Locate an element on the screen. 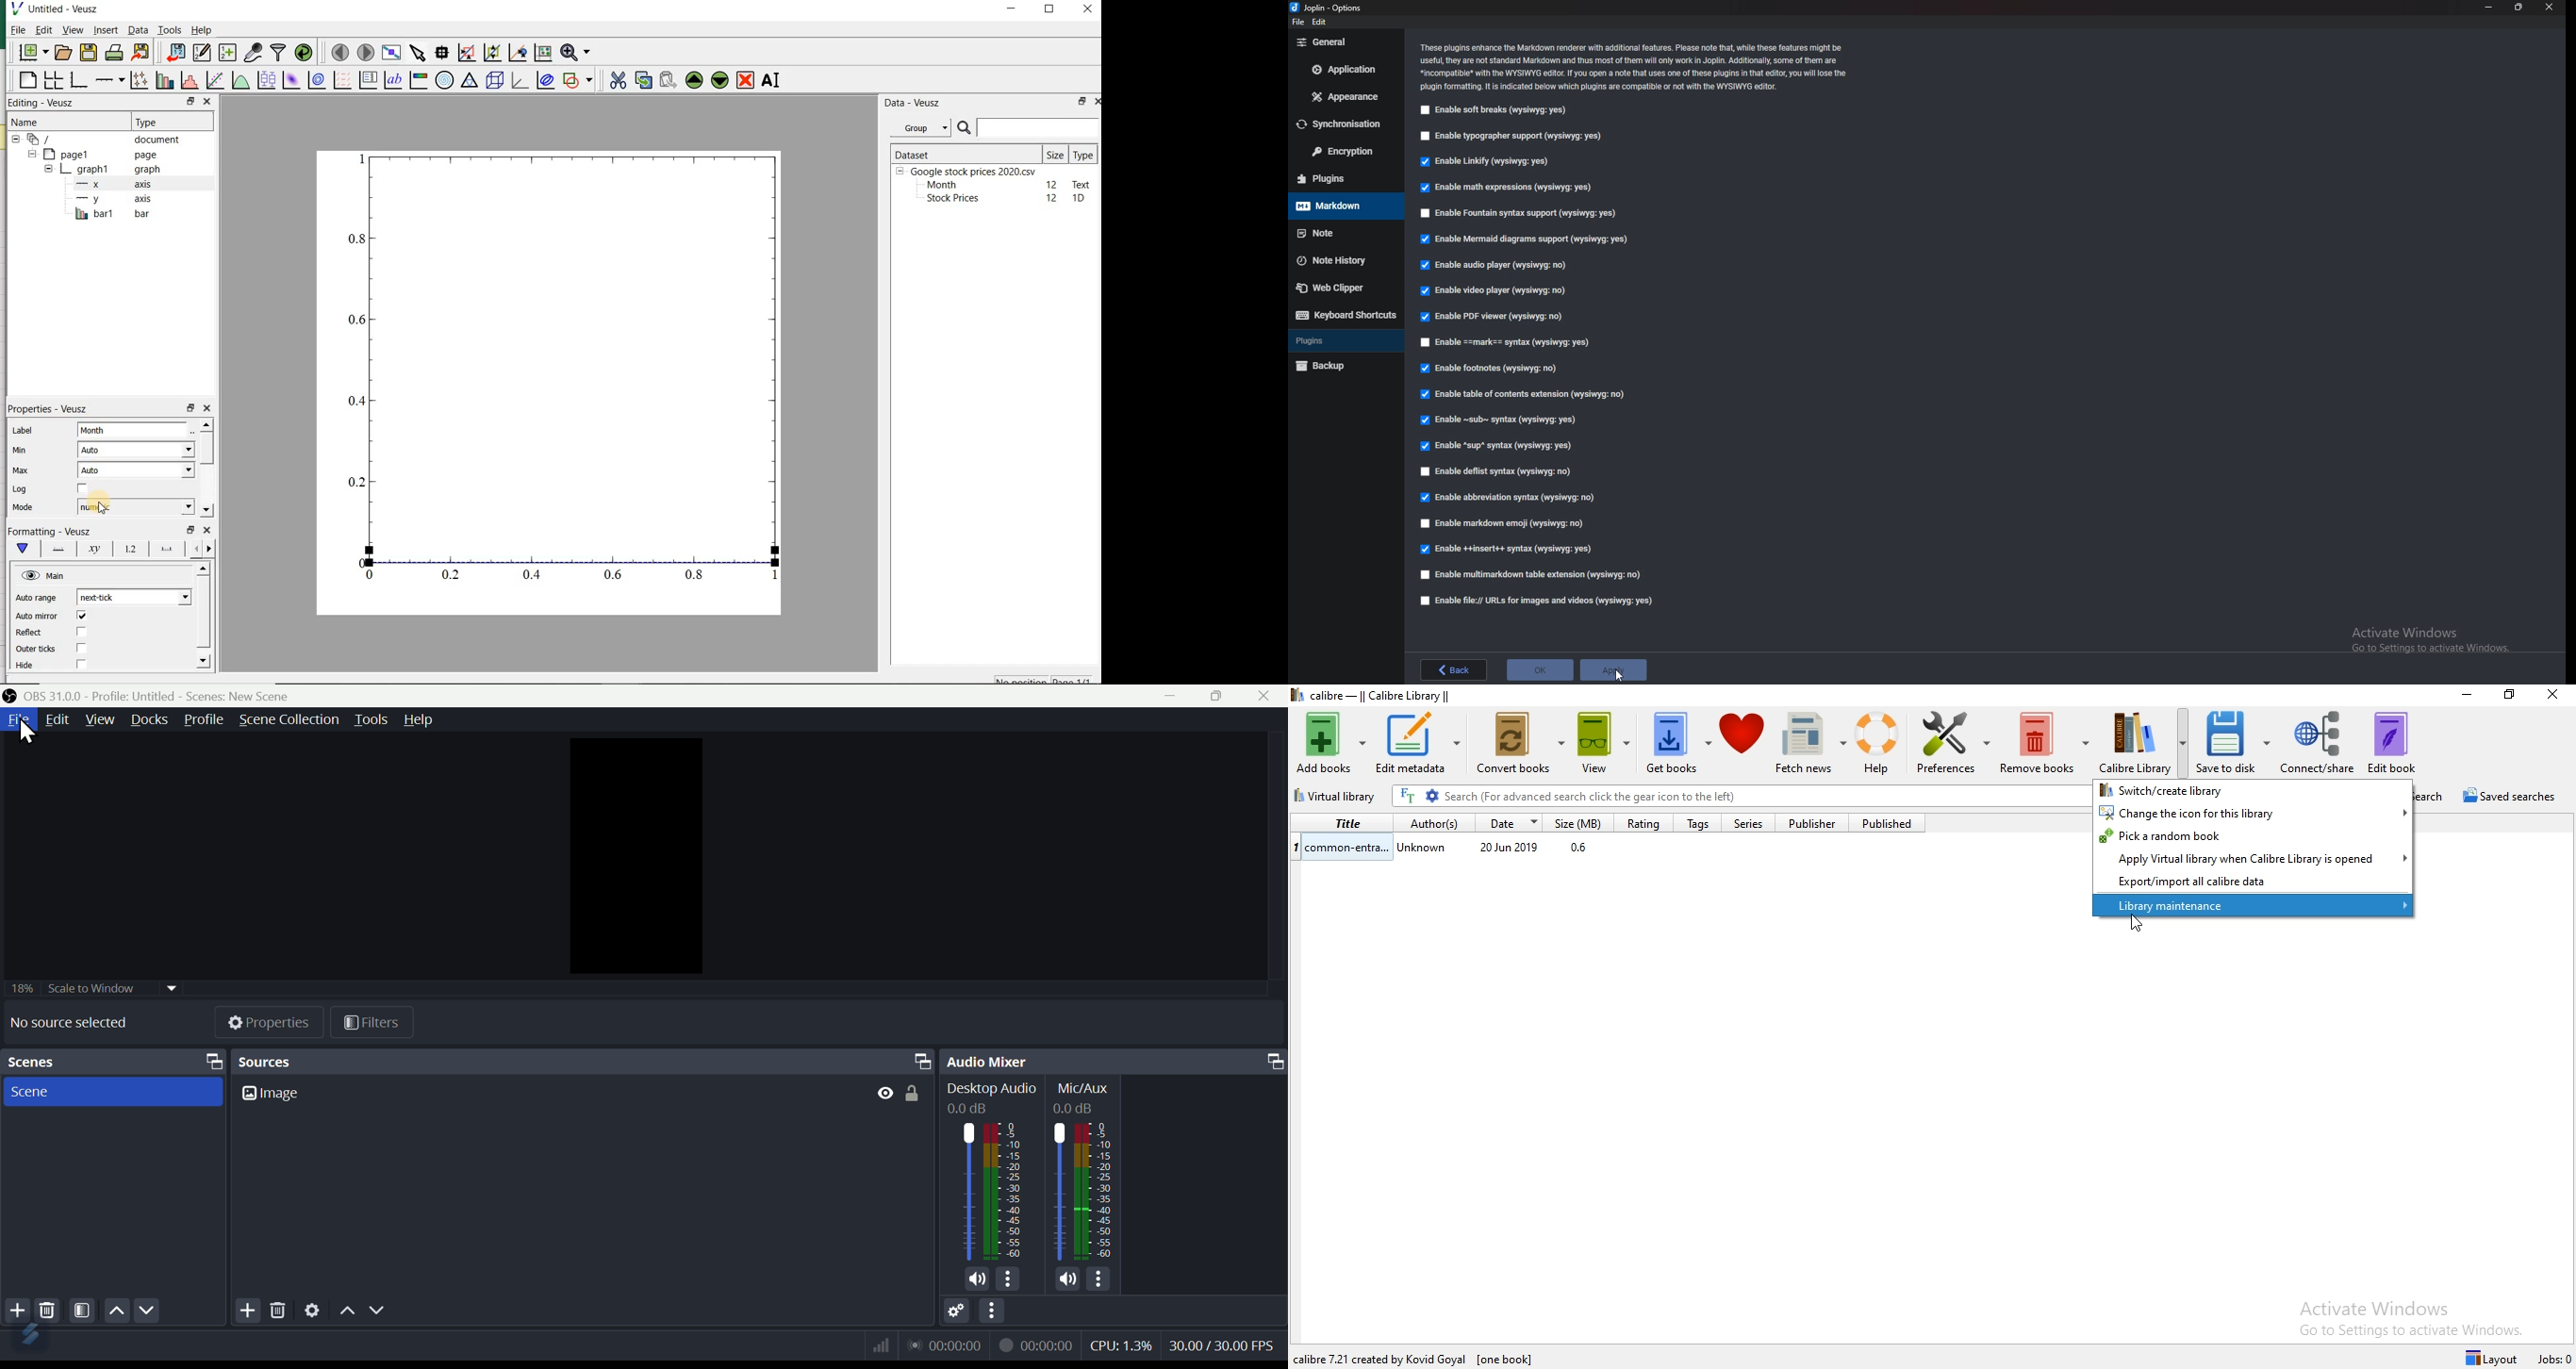 Image resolution: width=2576 pixels, height=1372 pixels. note is located at coordinates (1339, 233).